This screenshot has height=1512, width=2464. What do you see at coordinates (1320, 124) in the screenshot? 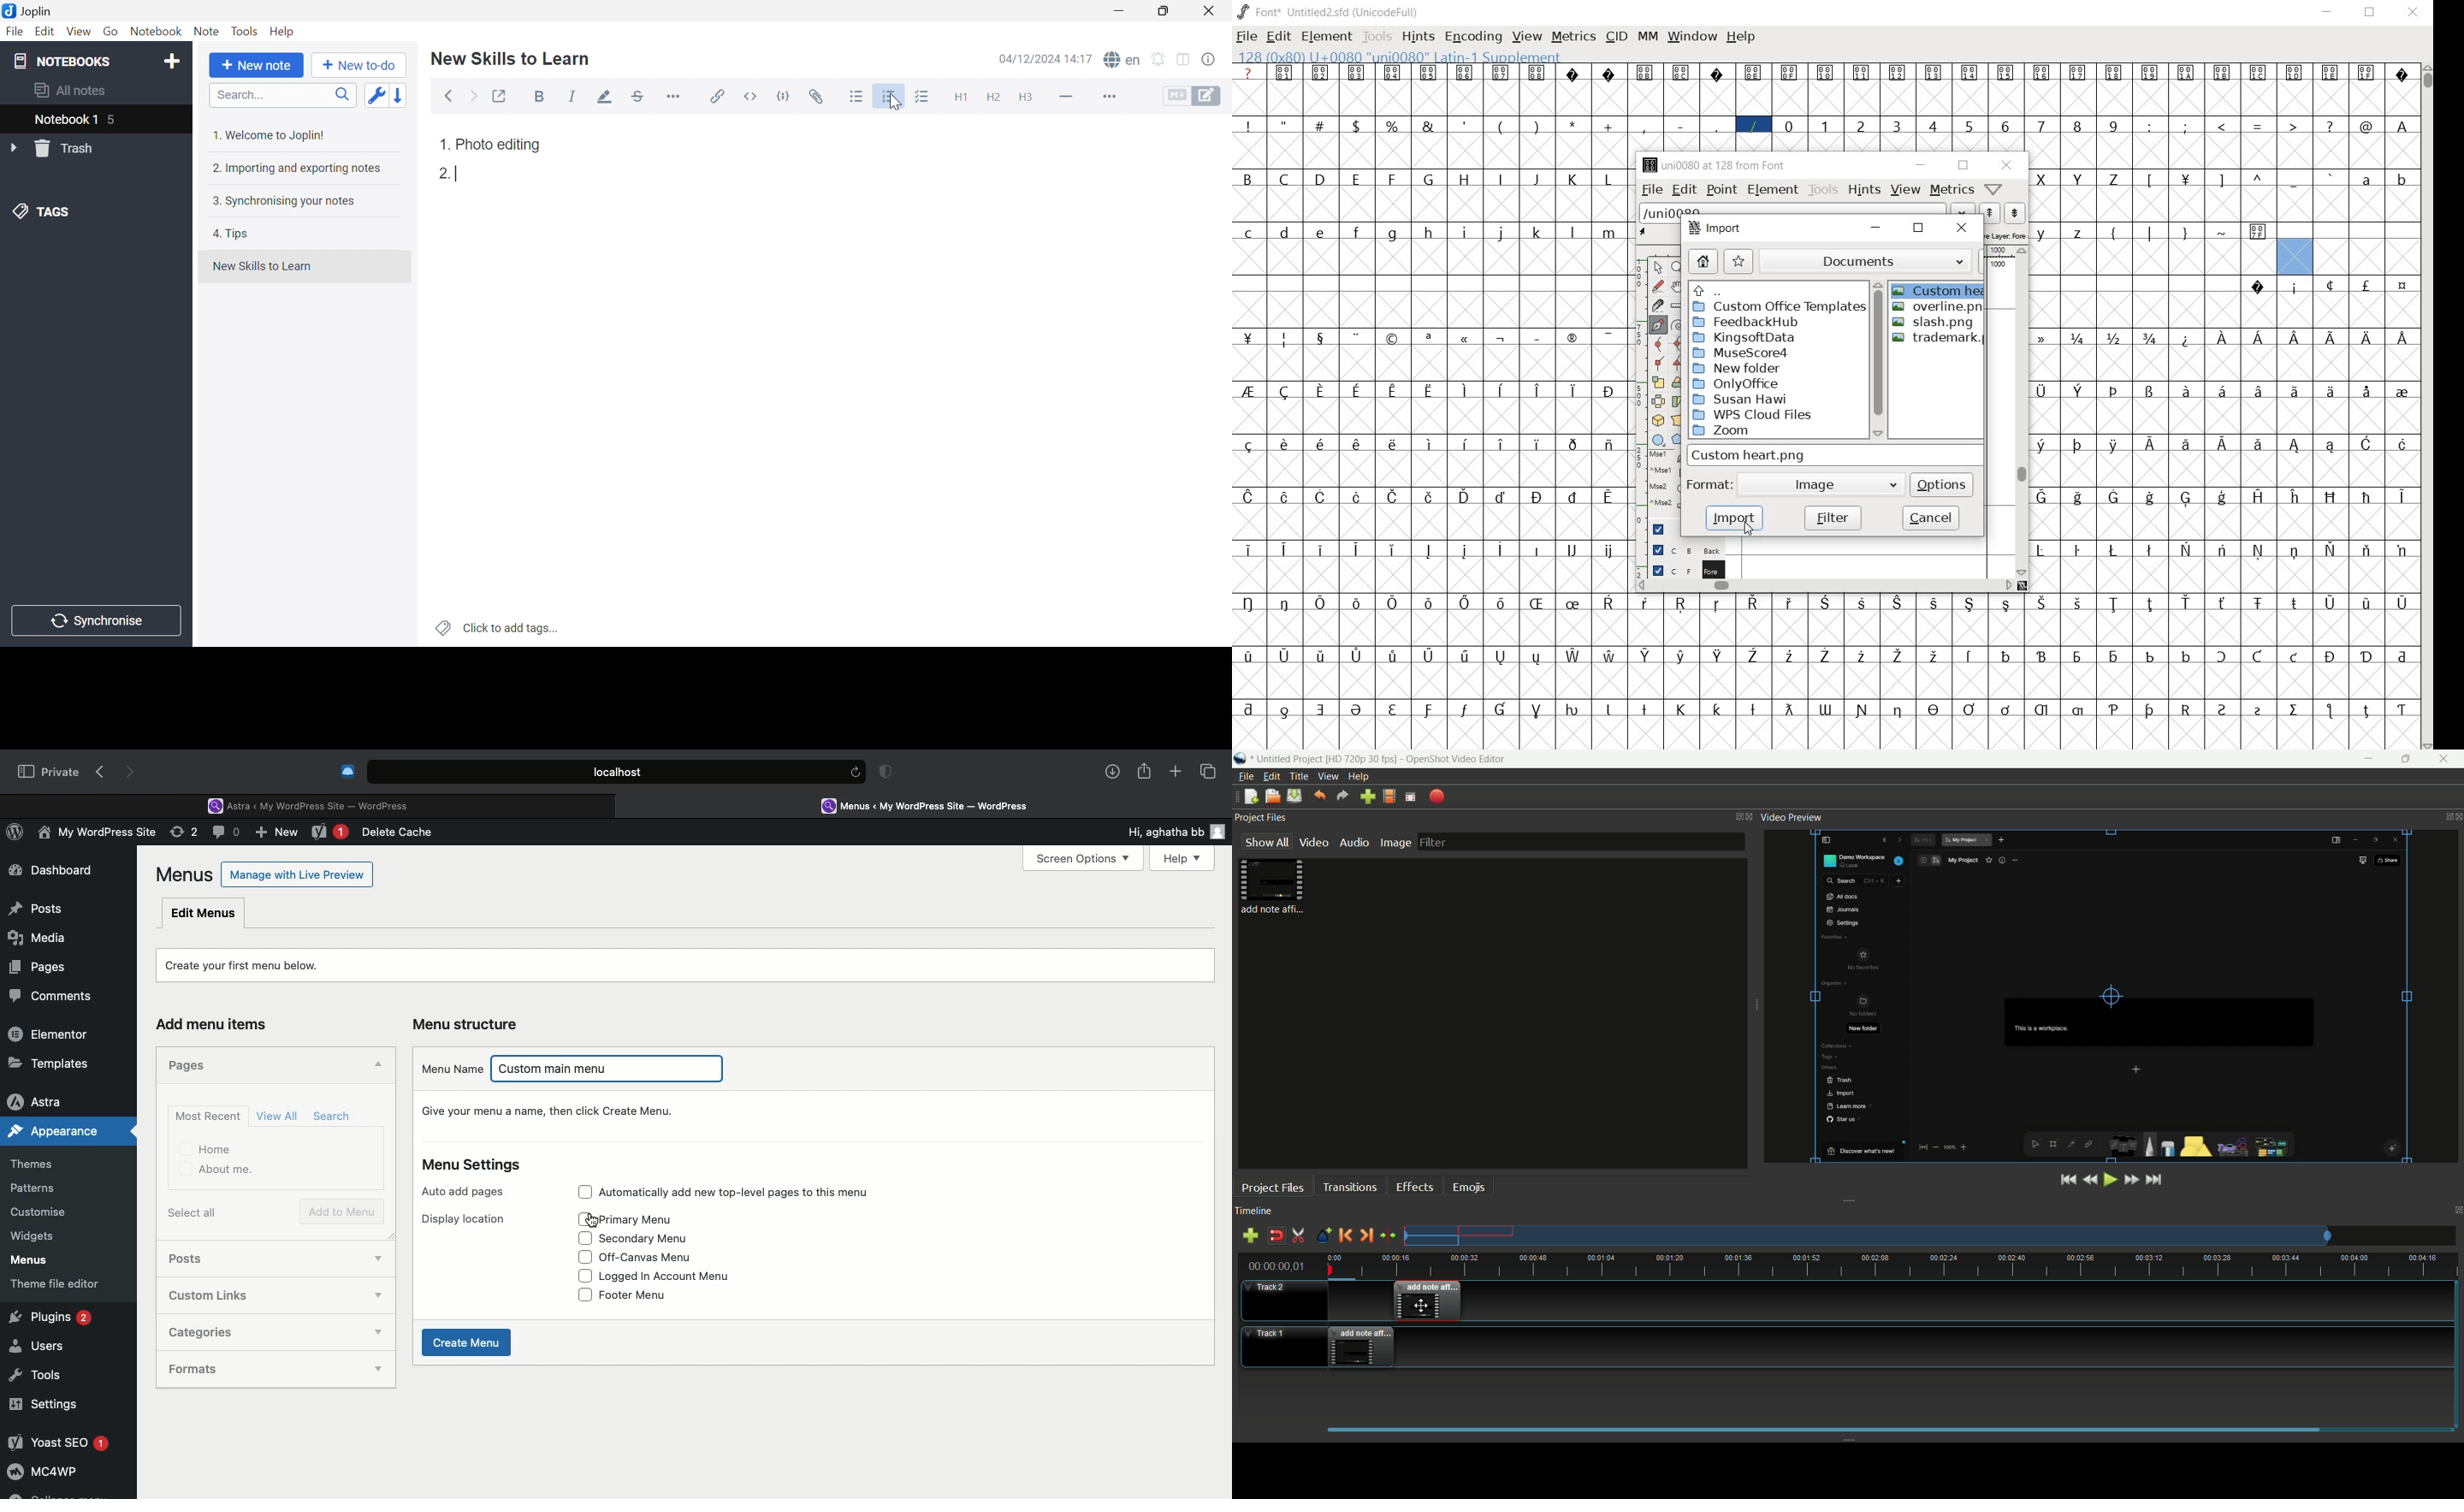
I see `glyph` at bounding box center [1320, 124].